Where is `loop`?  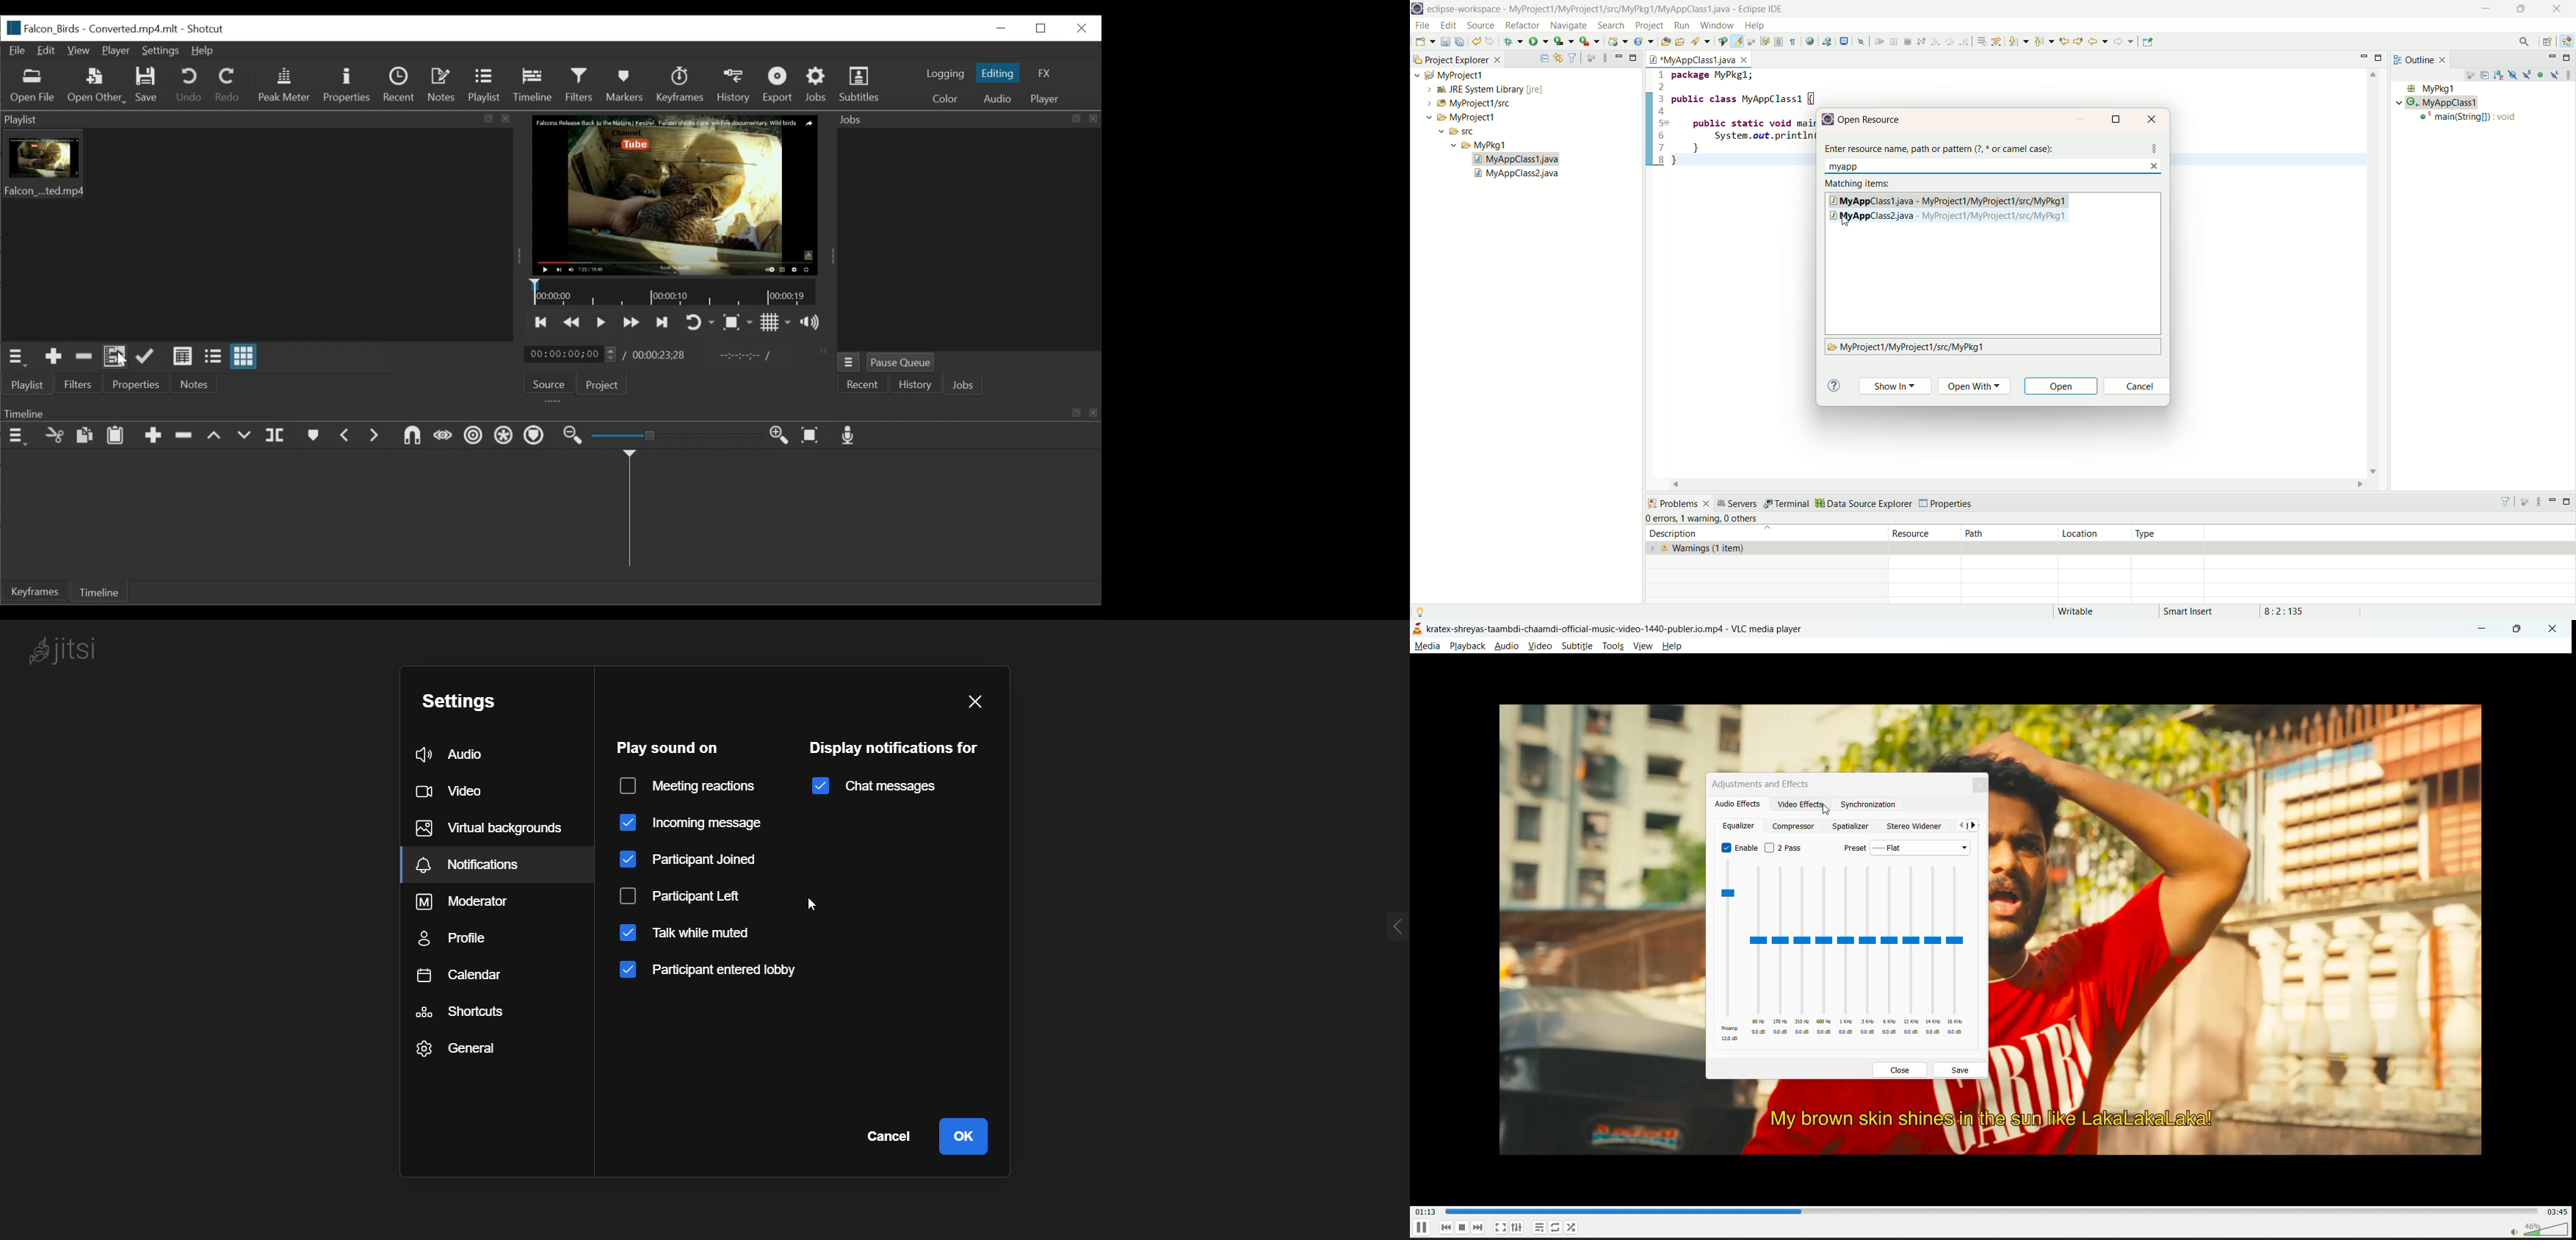
loop is located at coordinates (1554, 1228).